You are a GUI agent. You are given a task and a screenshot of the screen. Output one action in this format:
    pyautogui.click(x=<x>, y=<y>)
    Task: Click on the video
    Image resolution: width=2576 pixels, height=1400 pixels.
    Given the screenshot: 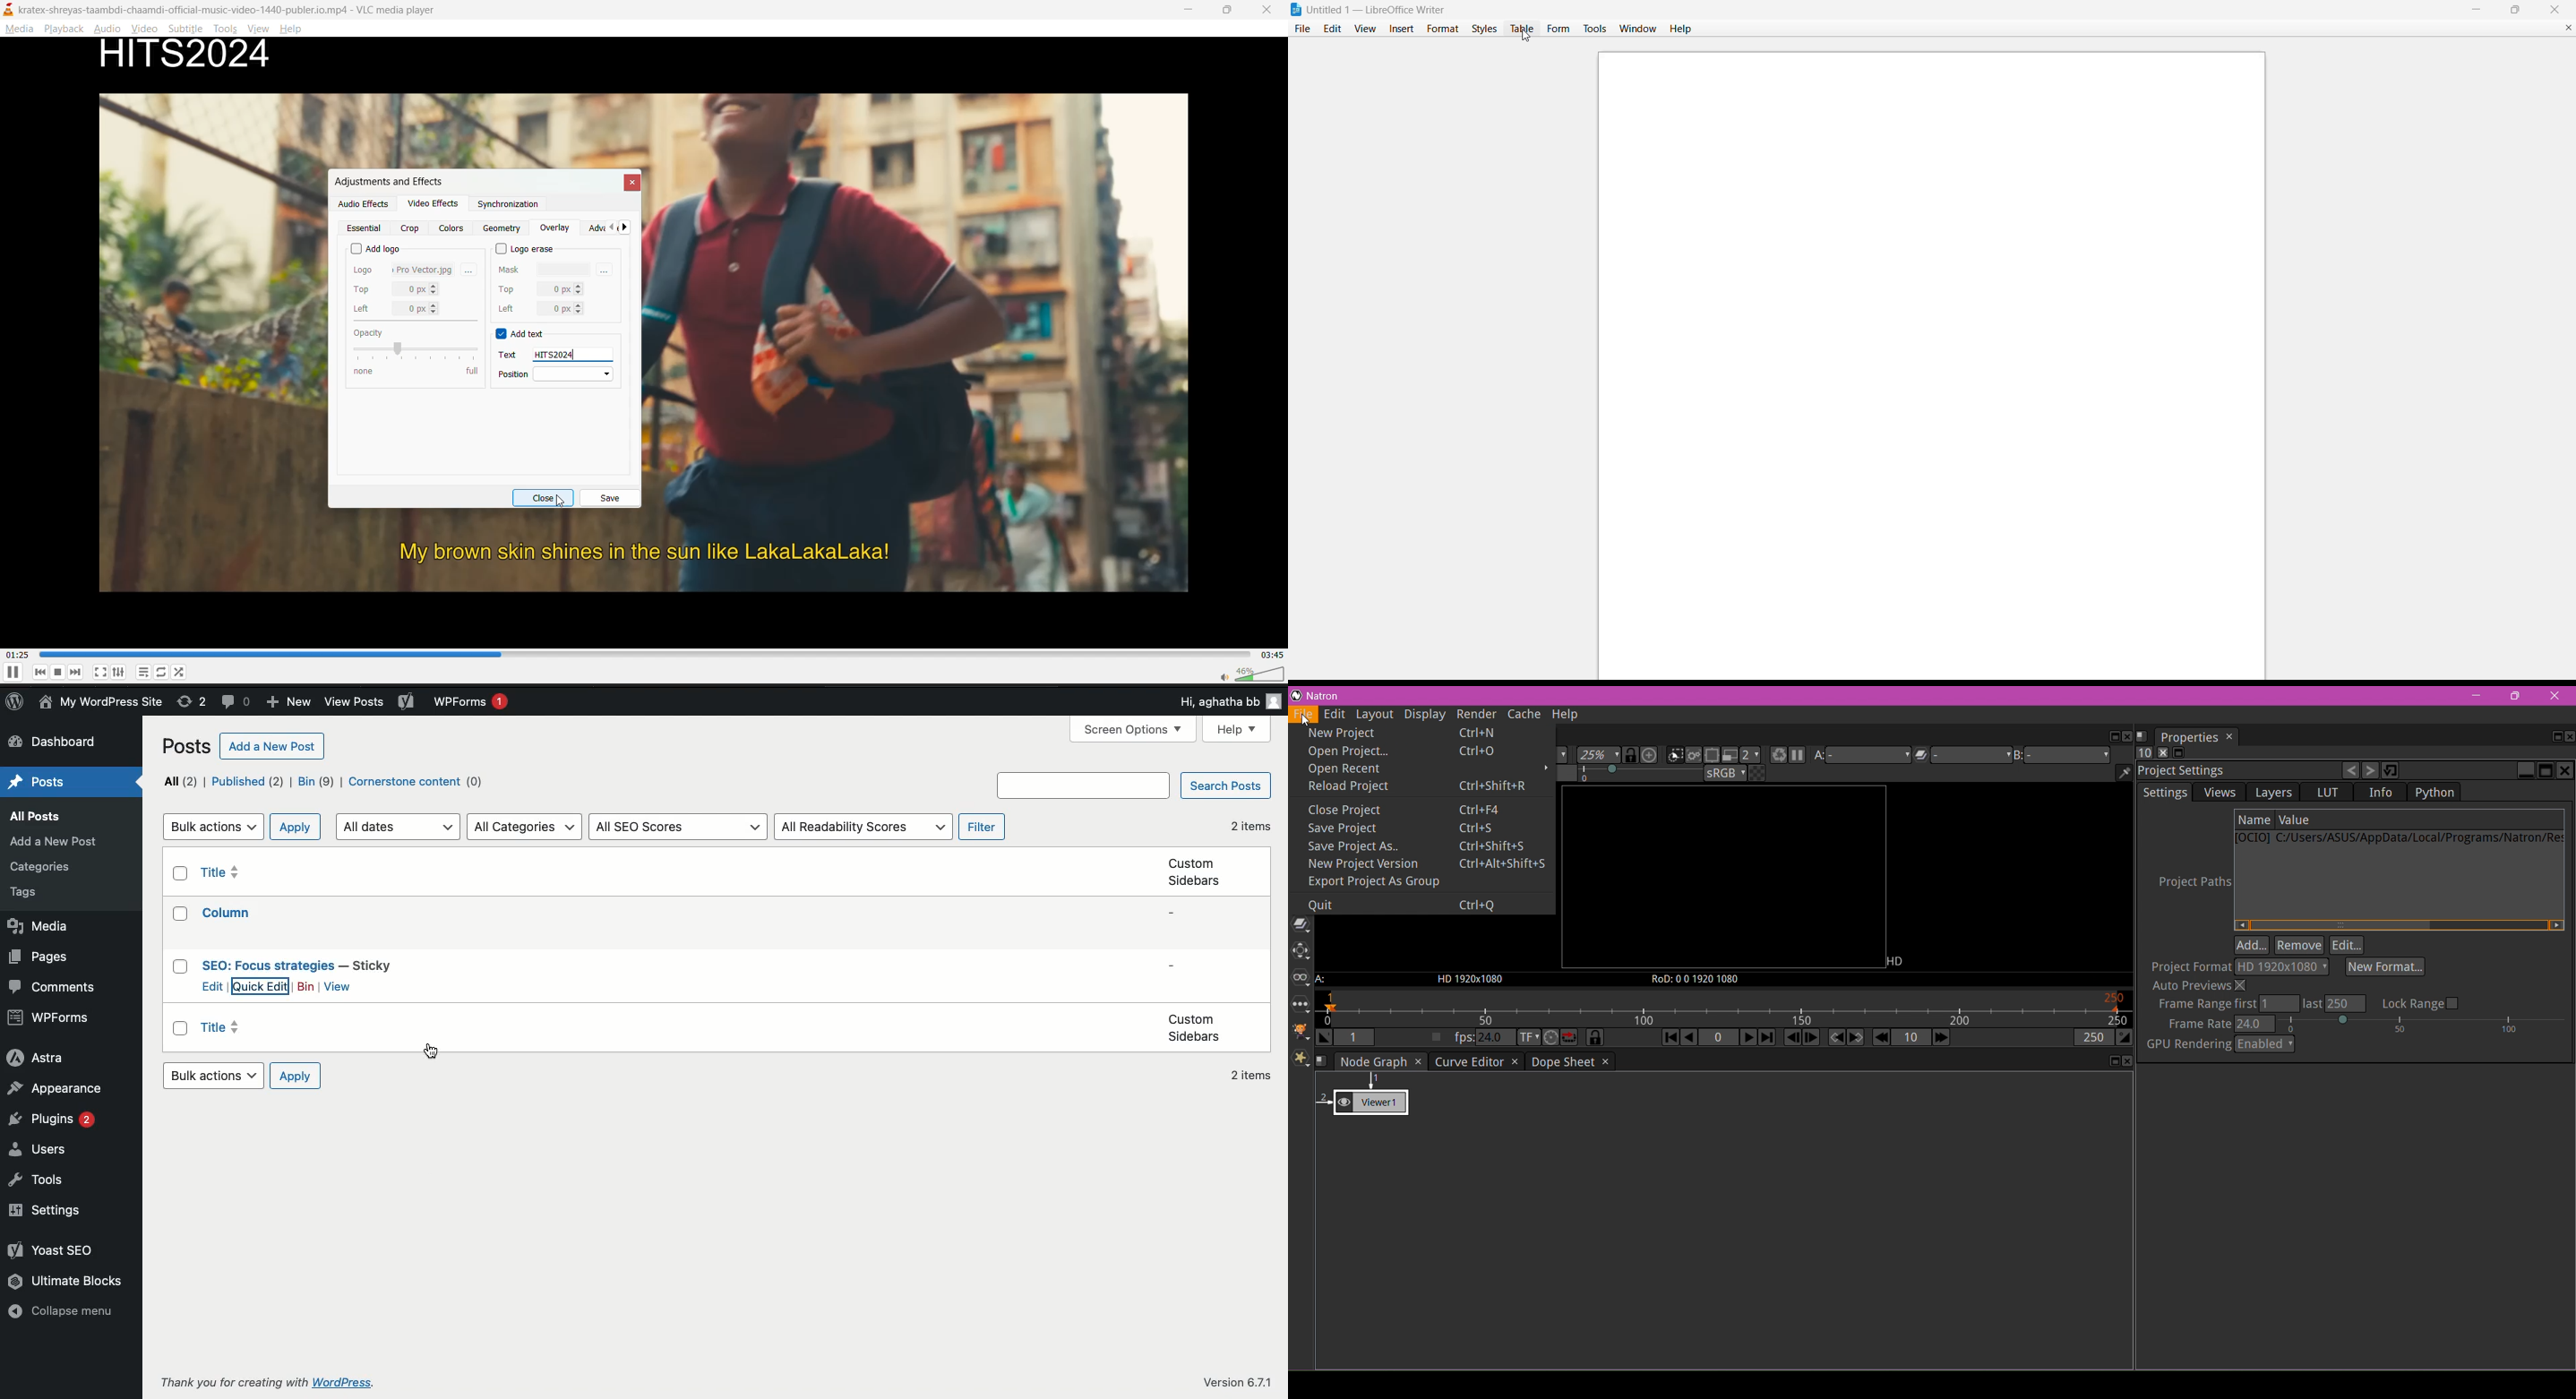 What is the action you would take?
    pyautogui.click(x=147, y=28)
    